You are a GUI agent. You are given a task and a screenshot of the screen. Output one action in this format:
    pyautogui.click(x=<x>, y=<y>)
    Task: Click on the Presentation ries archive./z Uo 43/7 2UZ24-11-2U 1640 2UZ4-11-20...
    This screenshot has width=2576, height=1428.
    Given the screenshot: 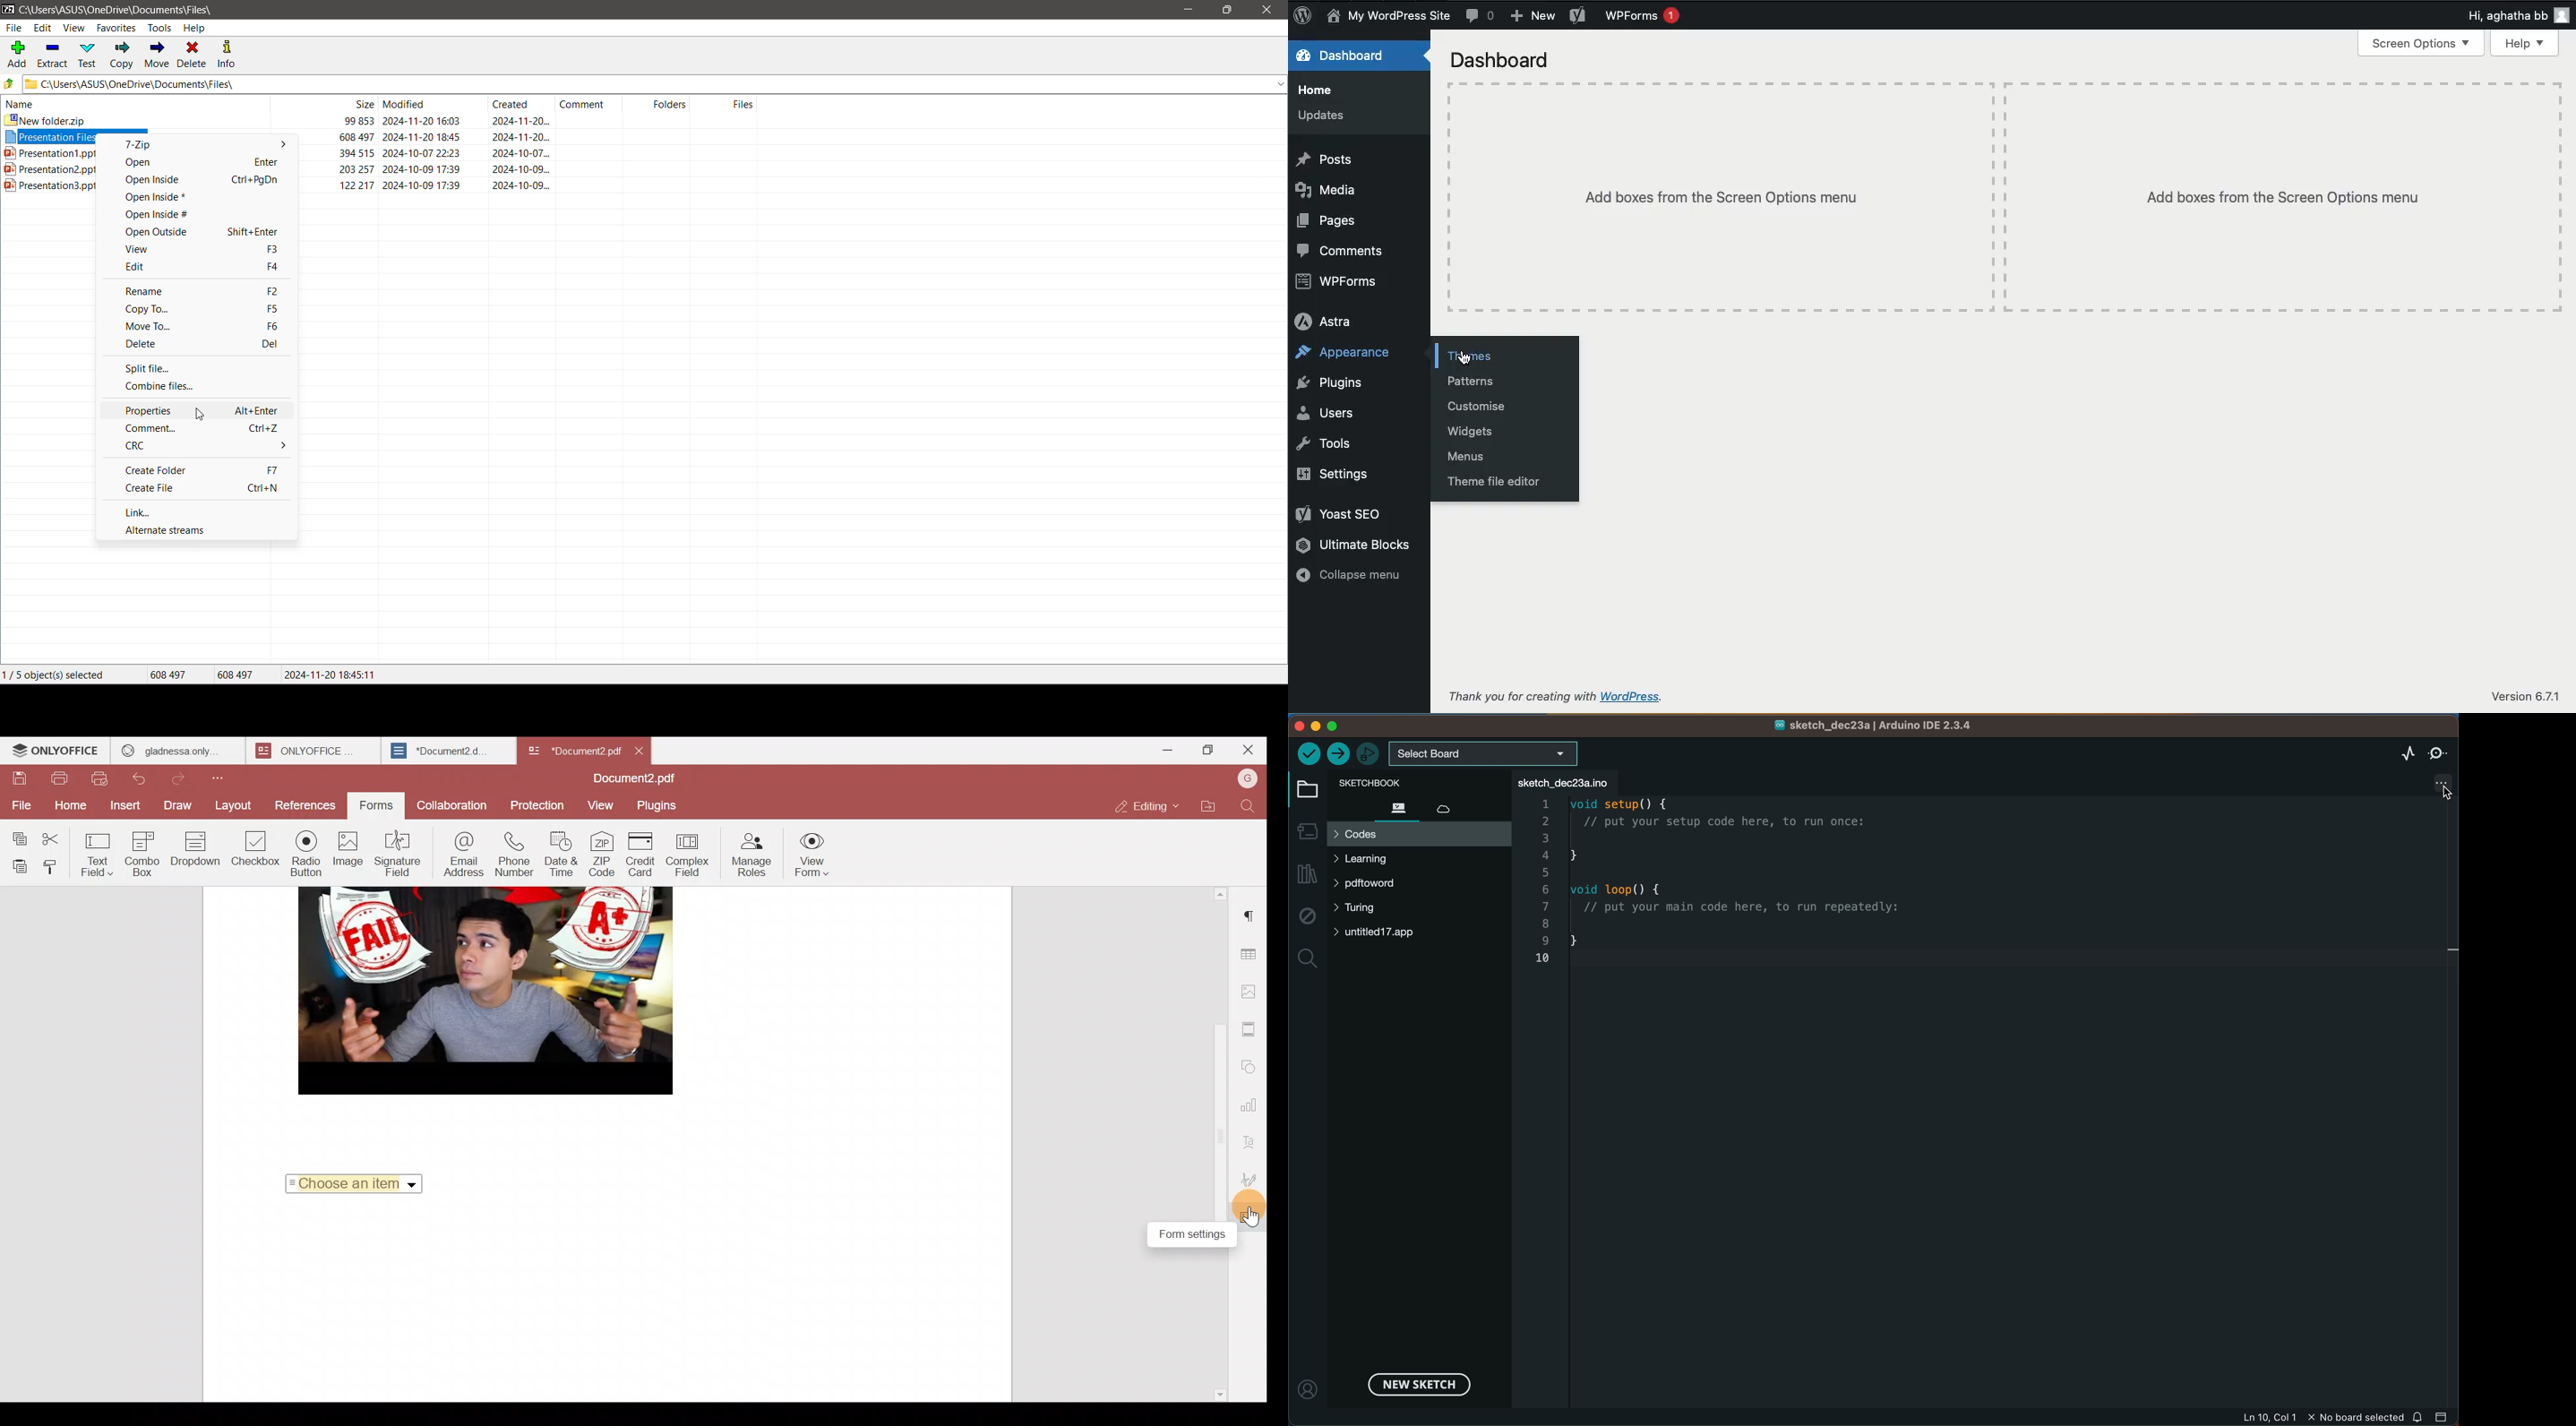 What is the action you would take?
    pyautogui.click(x=49, y=138)
    